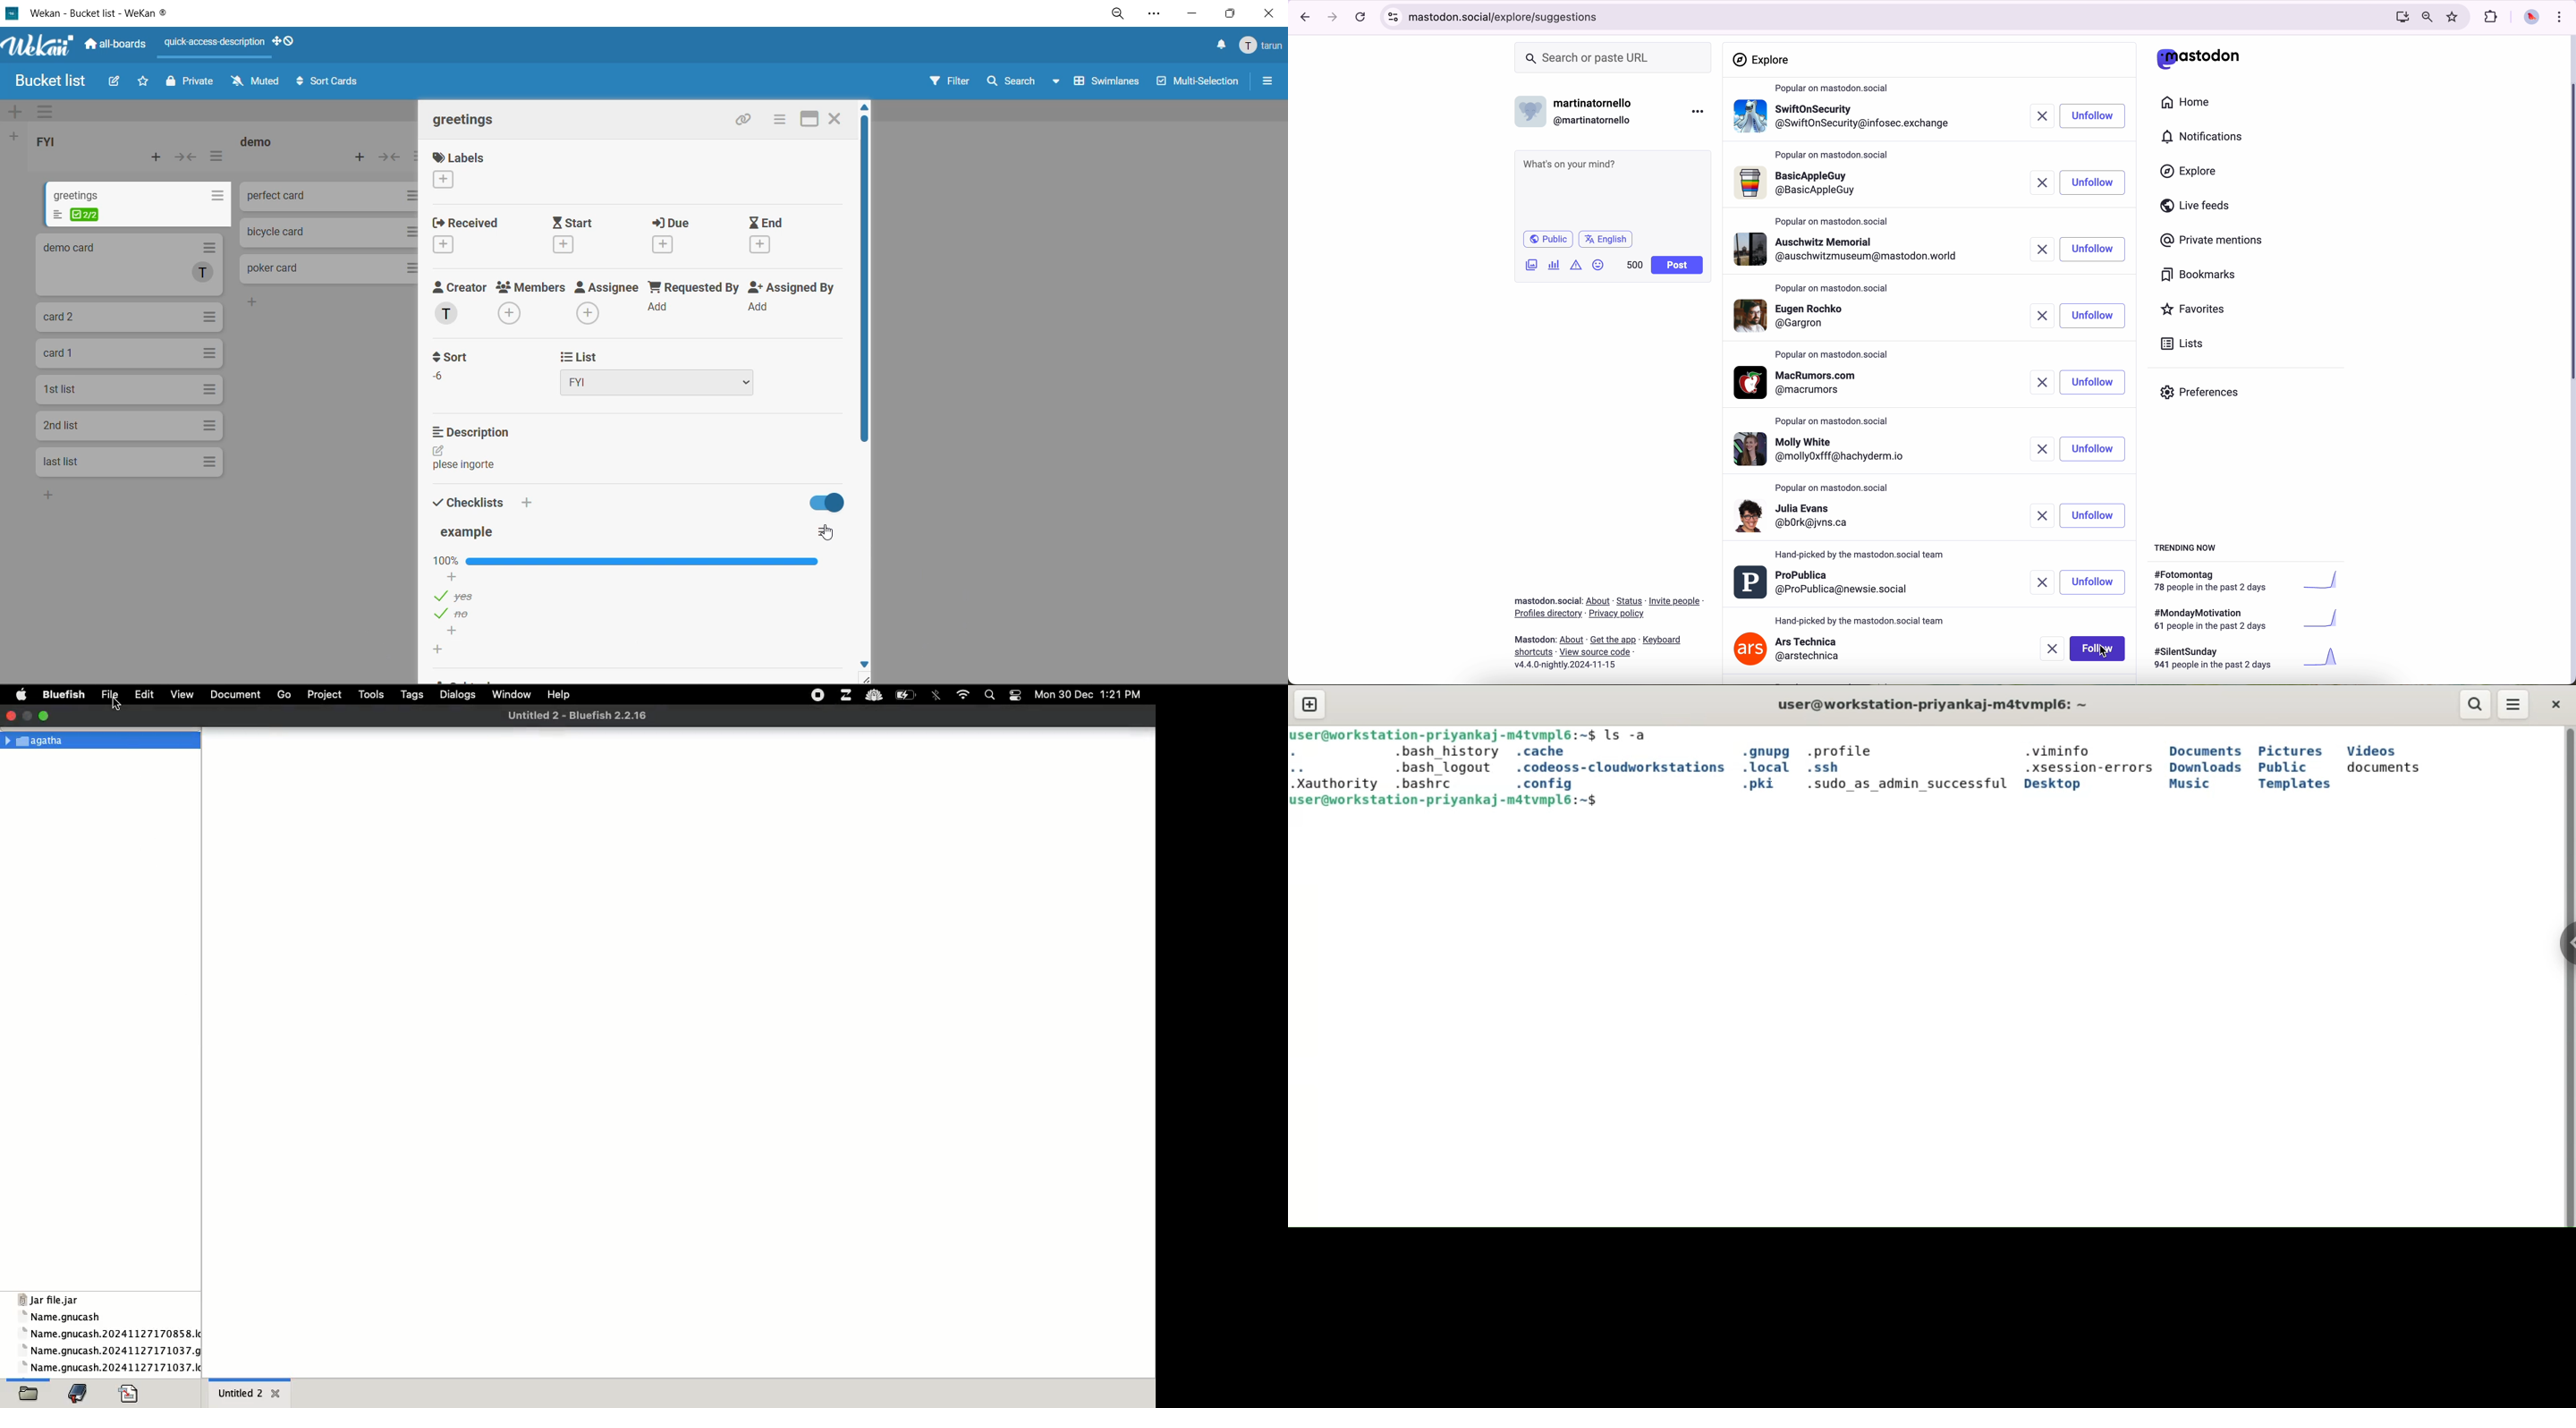 This screenshot has height=1428, width=2576. I want to click on lists, so click(2178, 344).